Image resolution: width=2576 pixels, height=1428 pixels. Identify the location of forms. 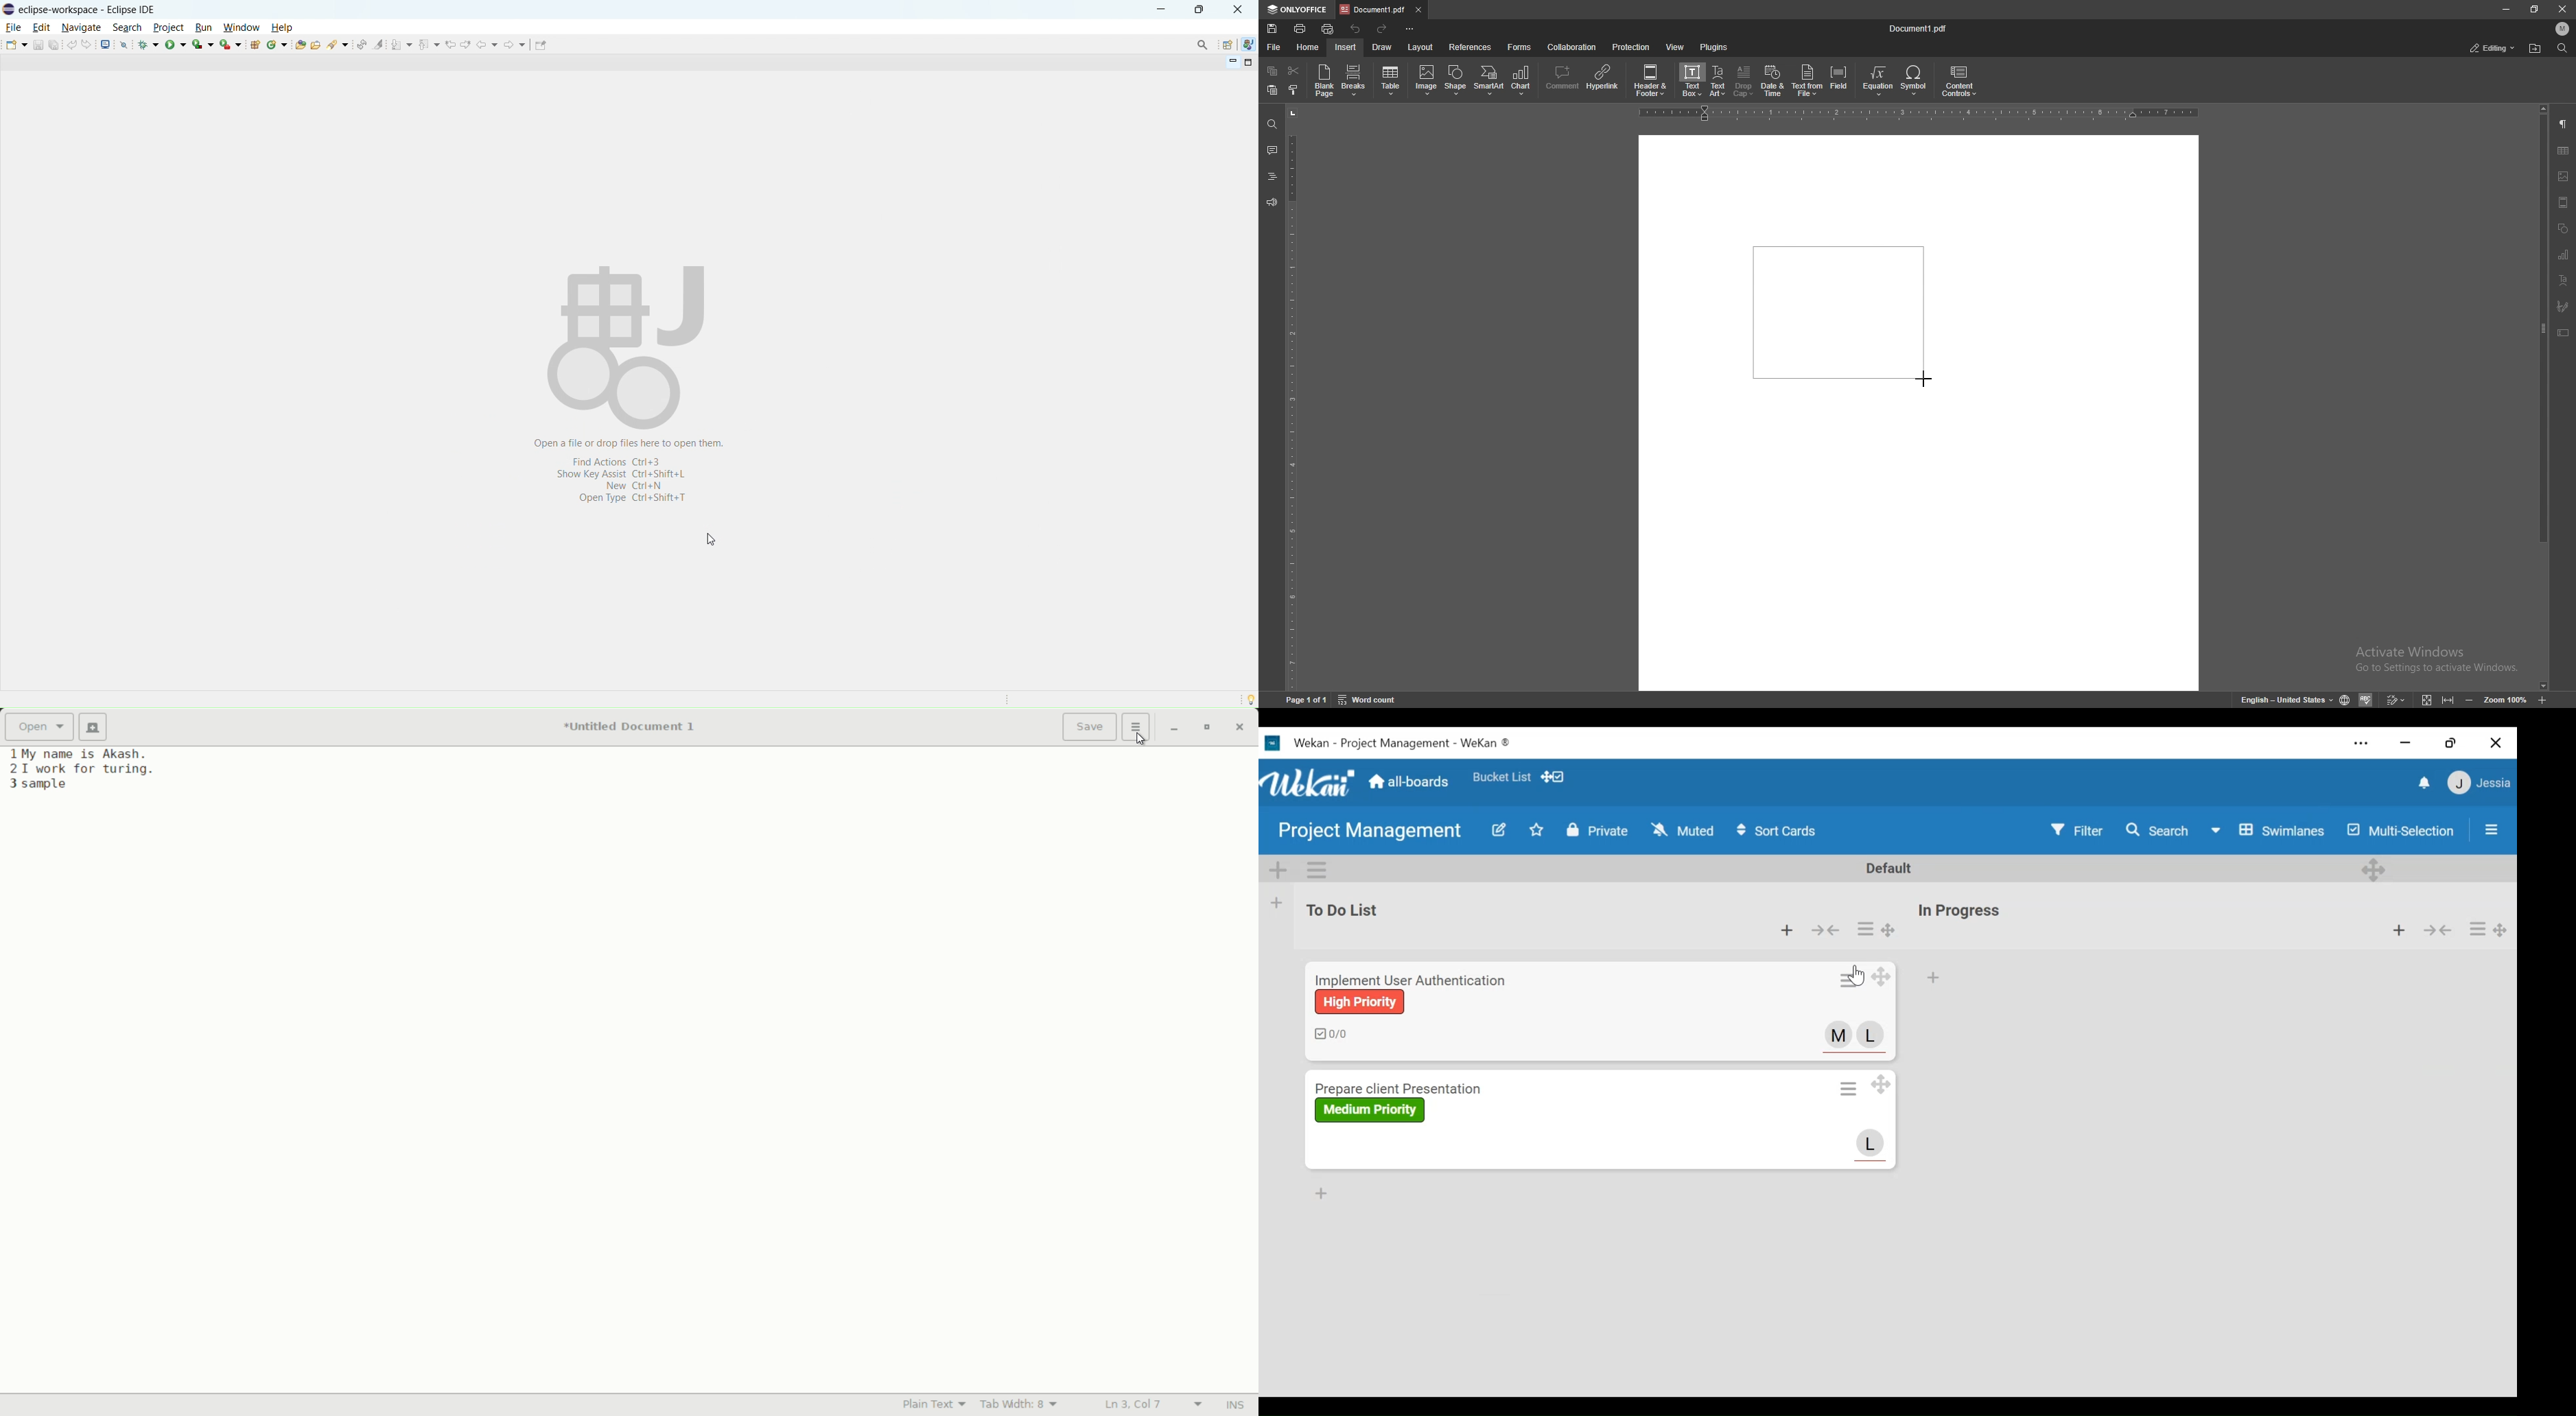
(1521, 47).